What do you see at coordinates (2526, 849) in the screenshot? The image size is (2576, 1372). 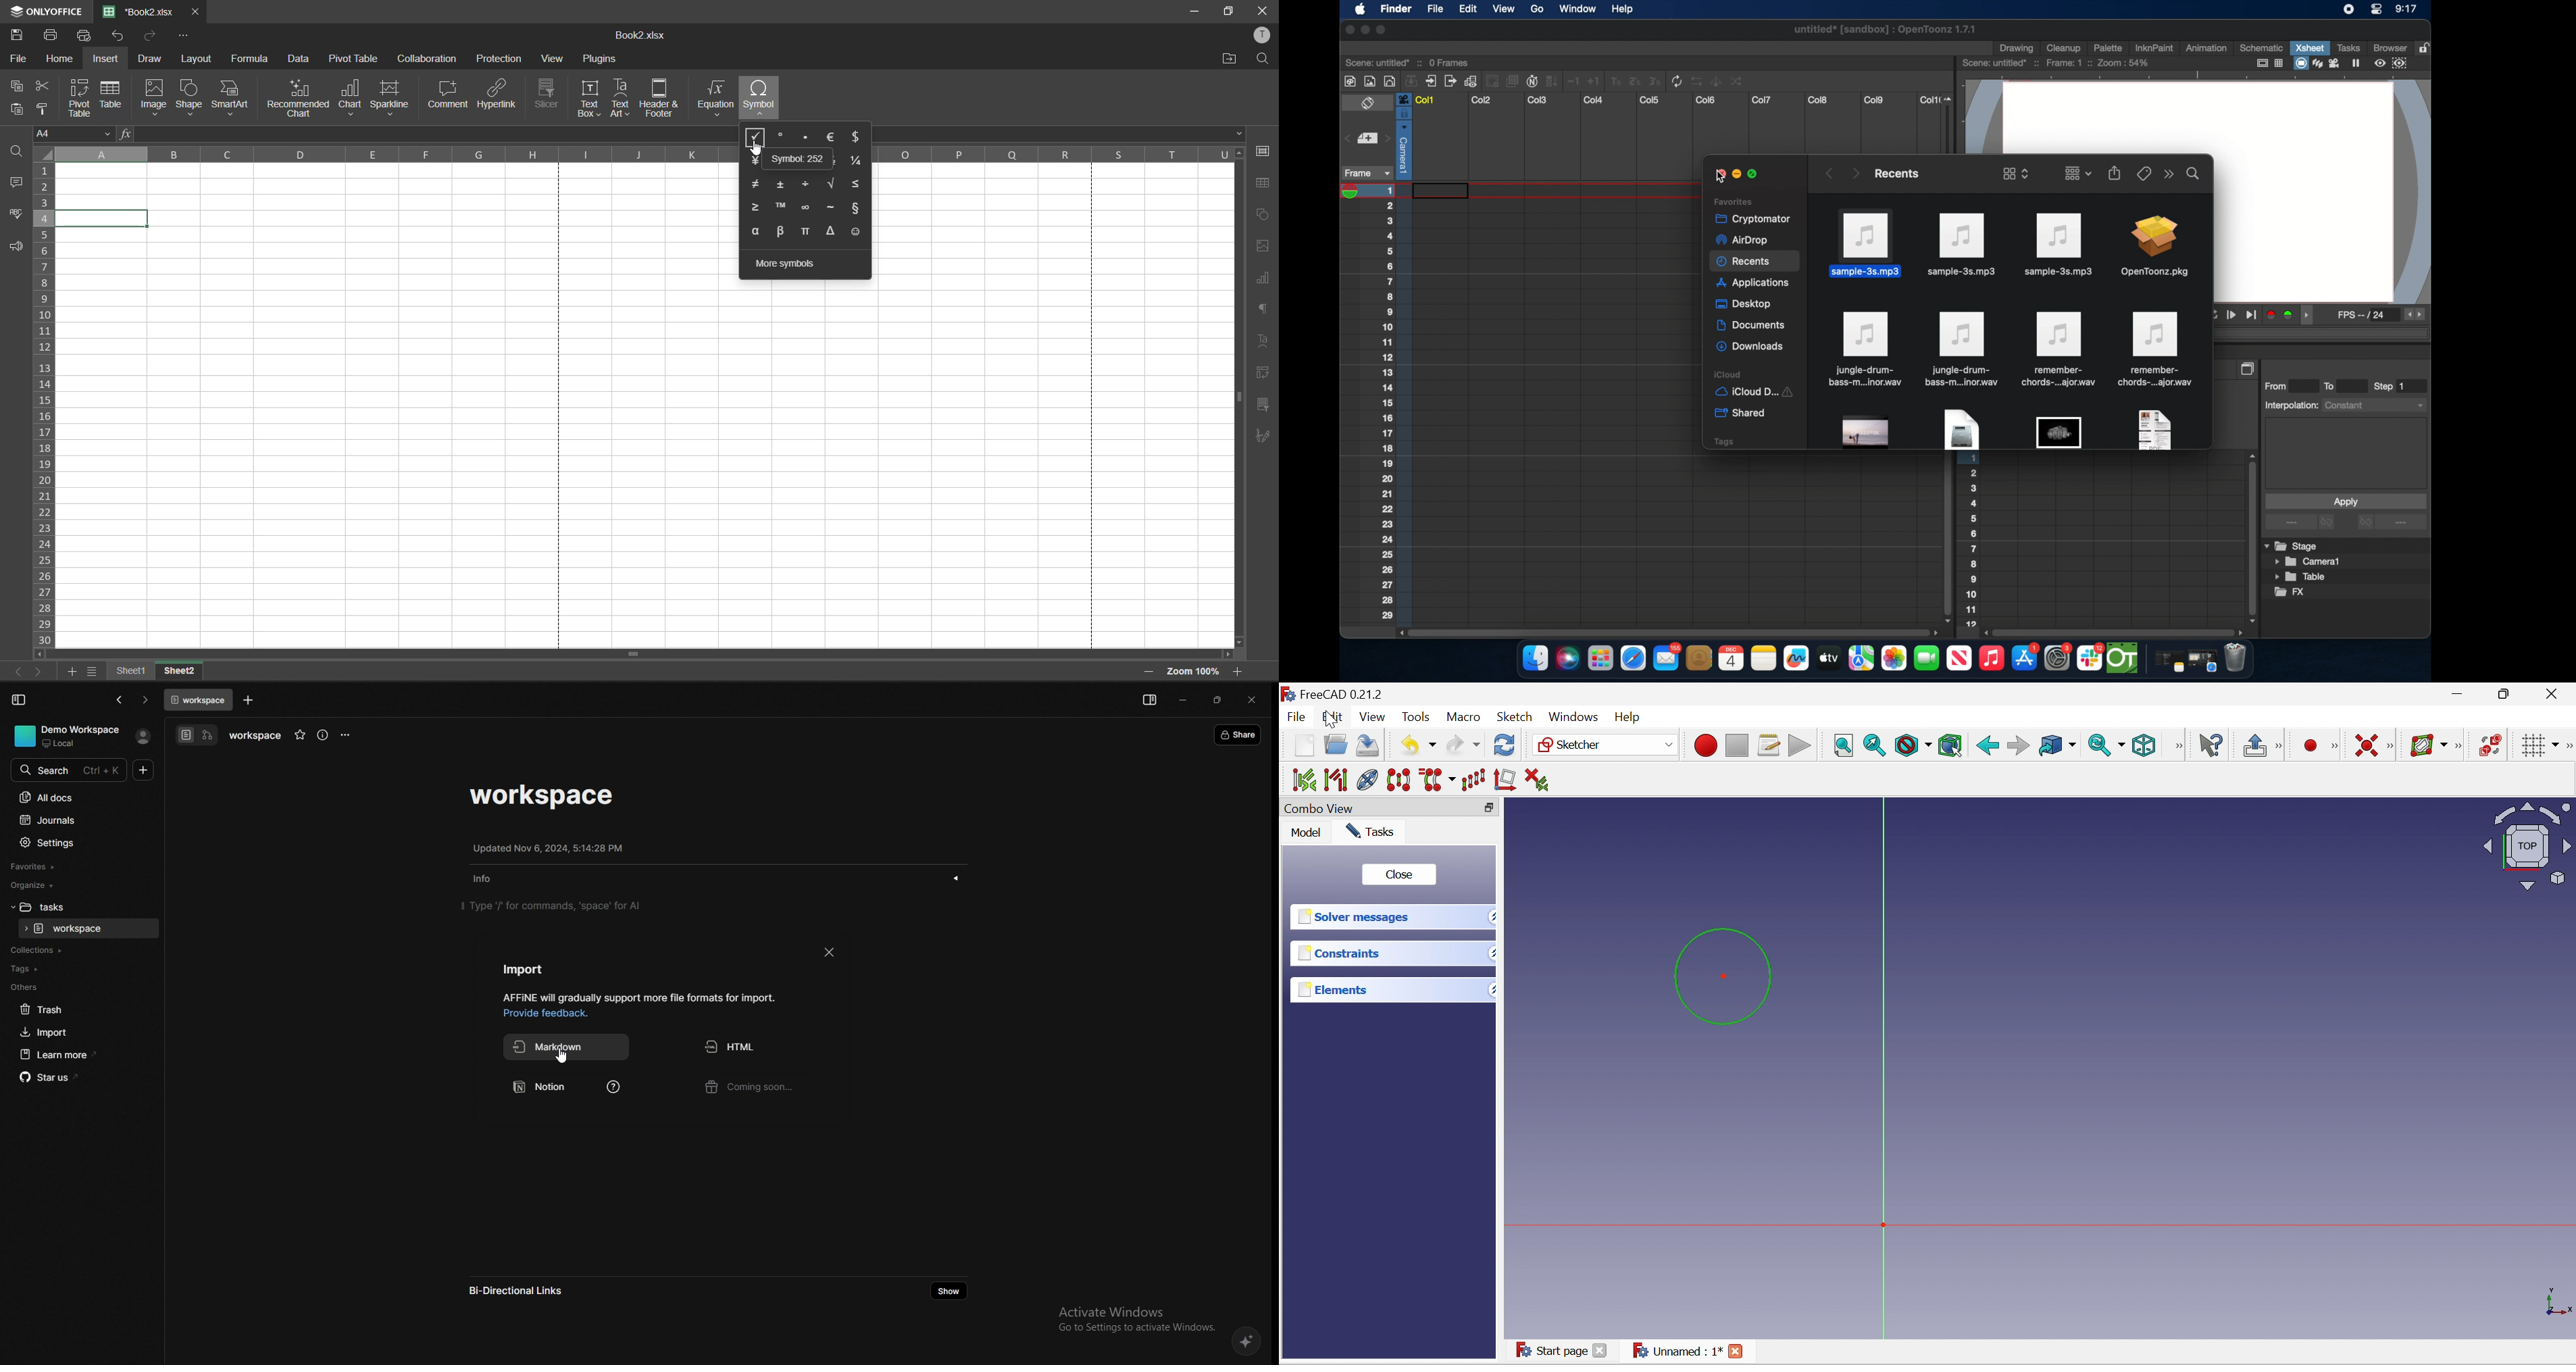 I see `Viewing angle` at bounding box center [2526, 849].